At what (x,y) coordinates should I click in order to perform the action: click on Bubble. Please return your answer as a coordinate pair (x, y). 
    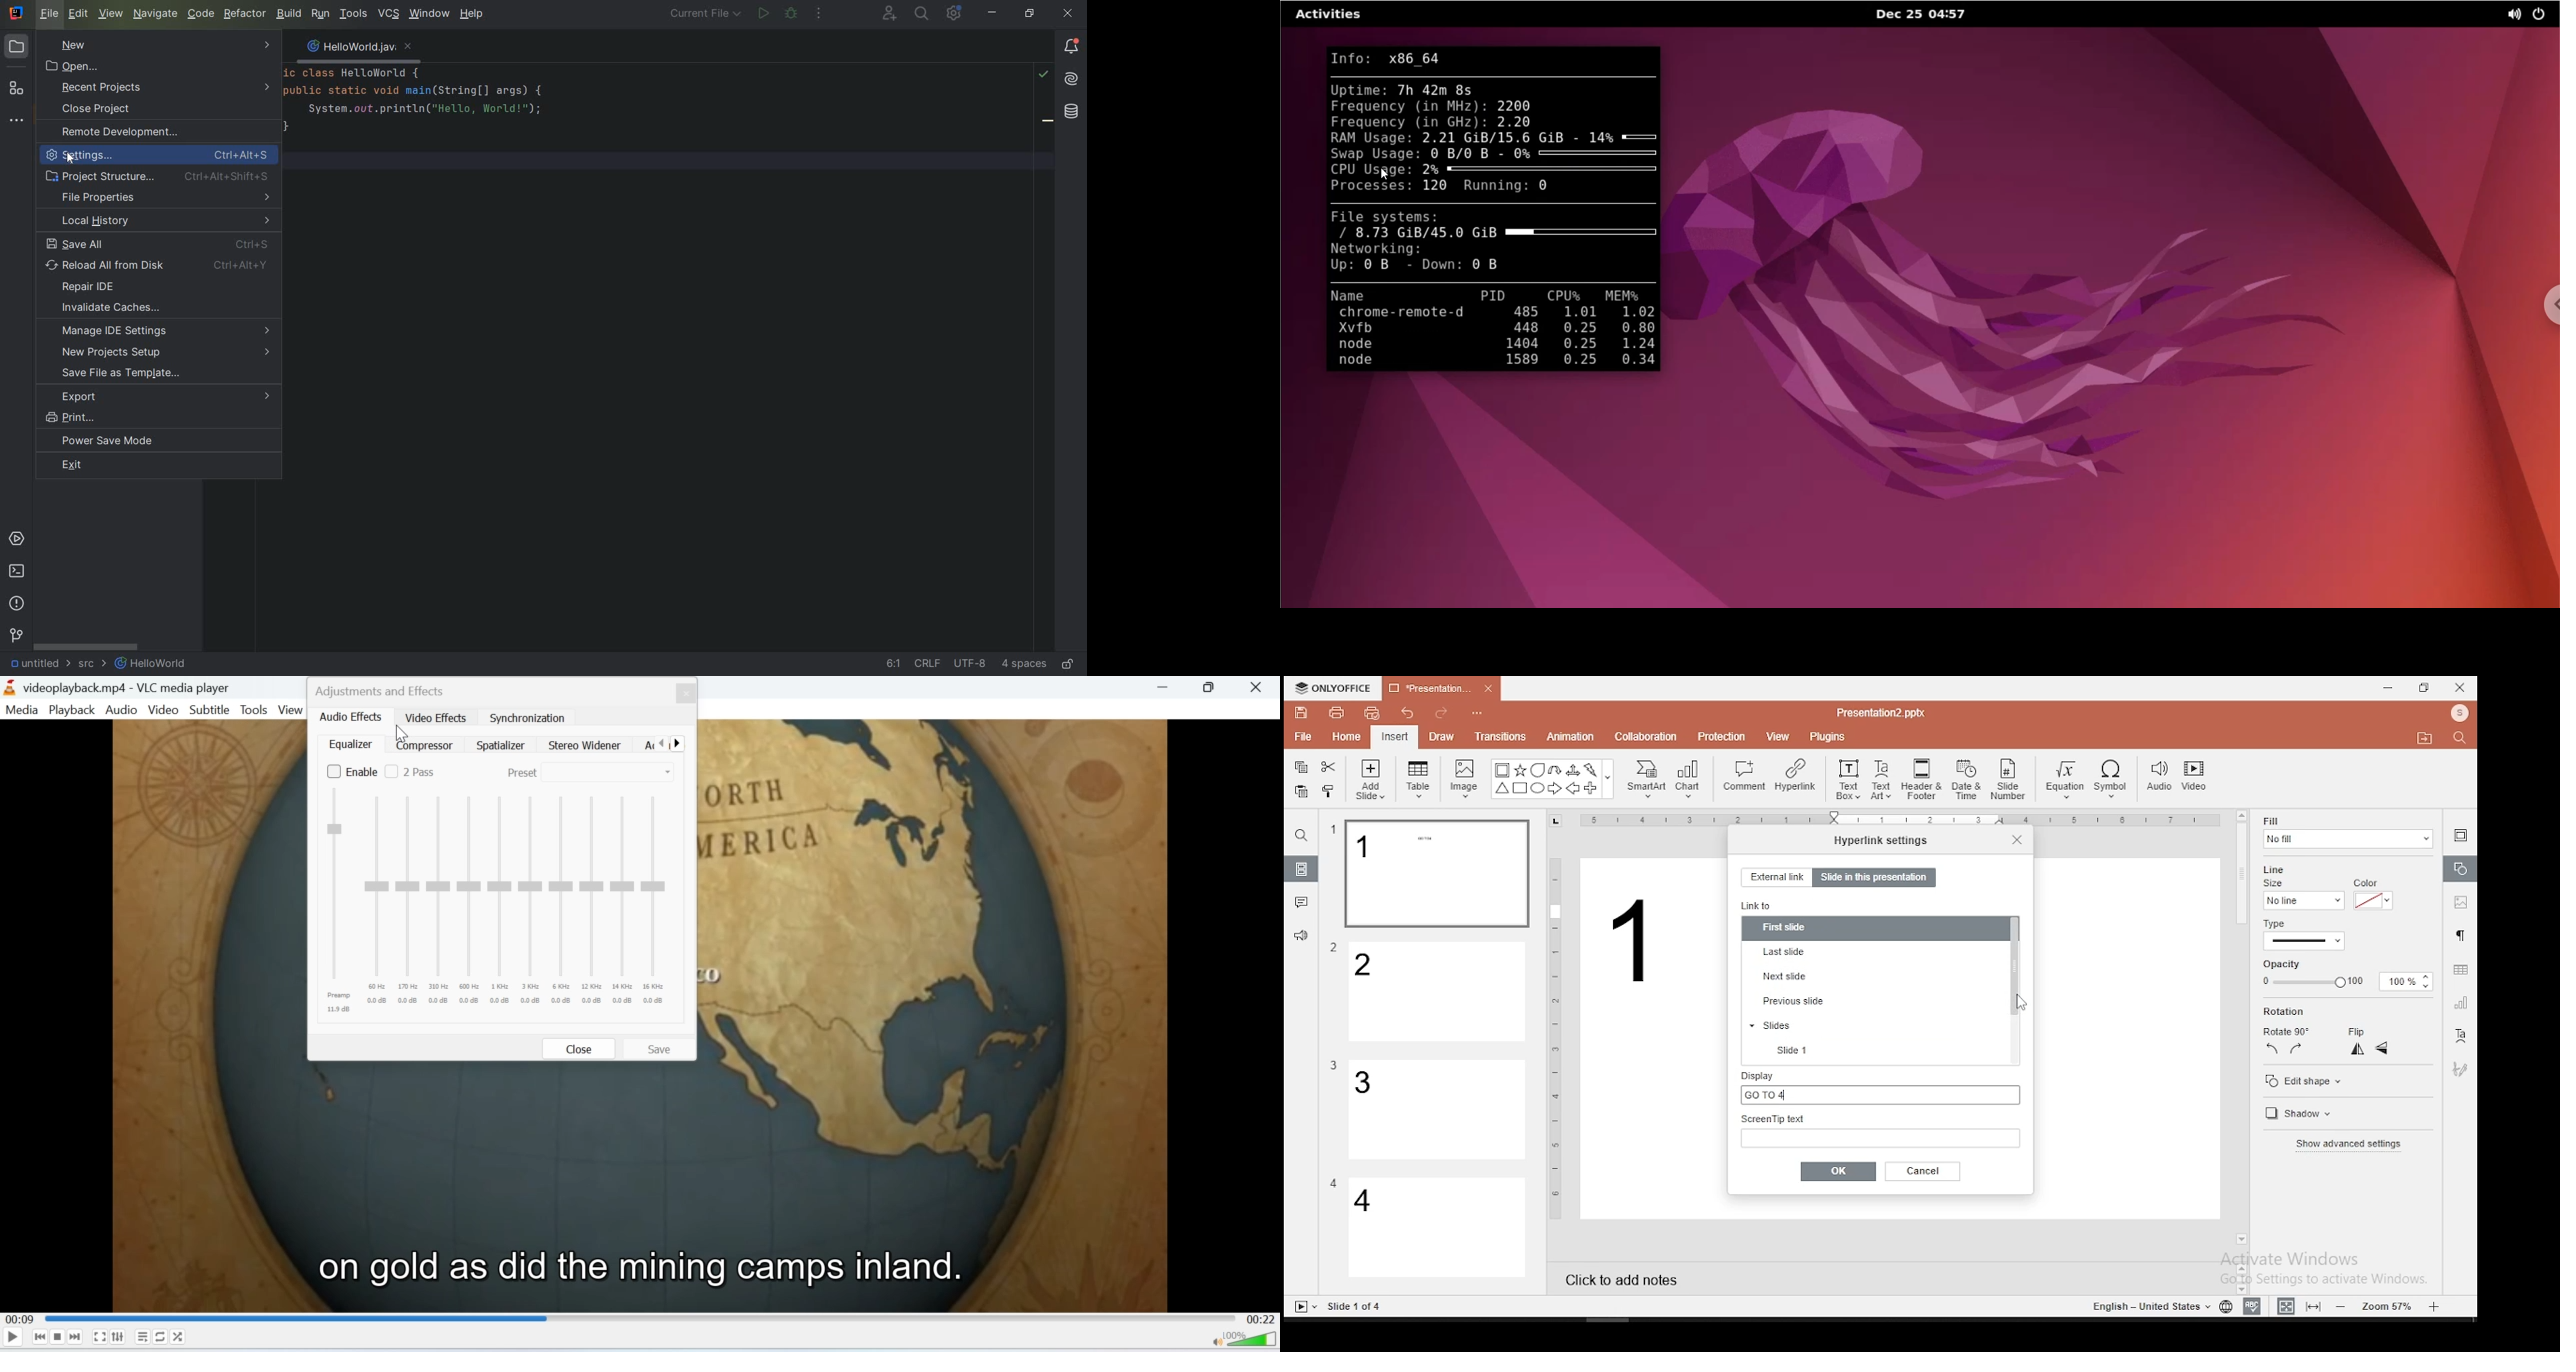
    Looking at the image, I should click on (1537, 770).